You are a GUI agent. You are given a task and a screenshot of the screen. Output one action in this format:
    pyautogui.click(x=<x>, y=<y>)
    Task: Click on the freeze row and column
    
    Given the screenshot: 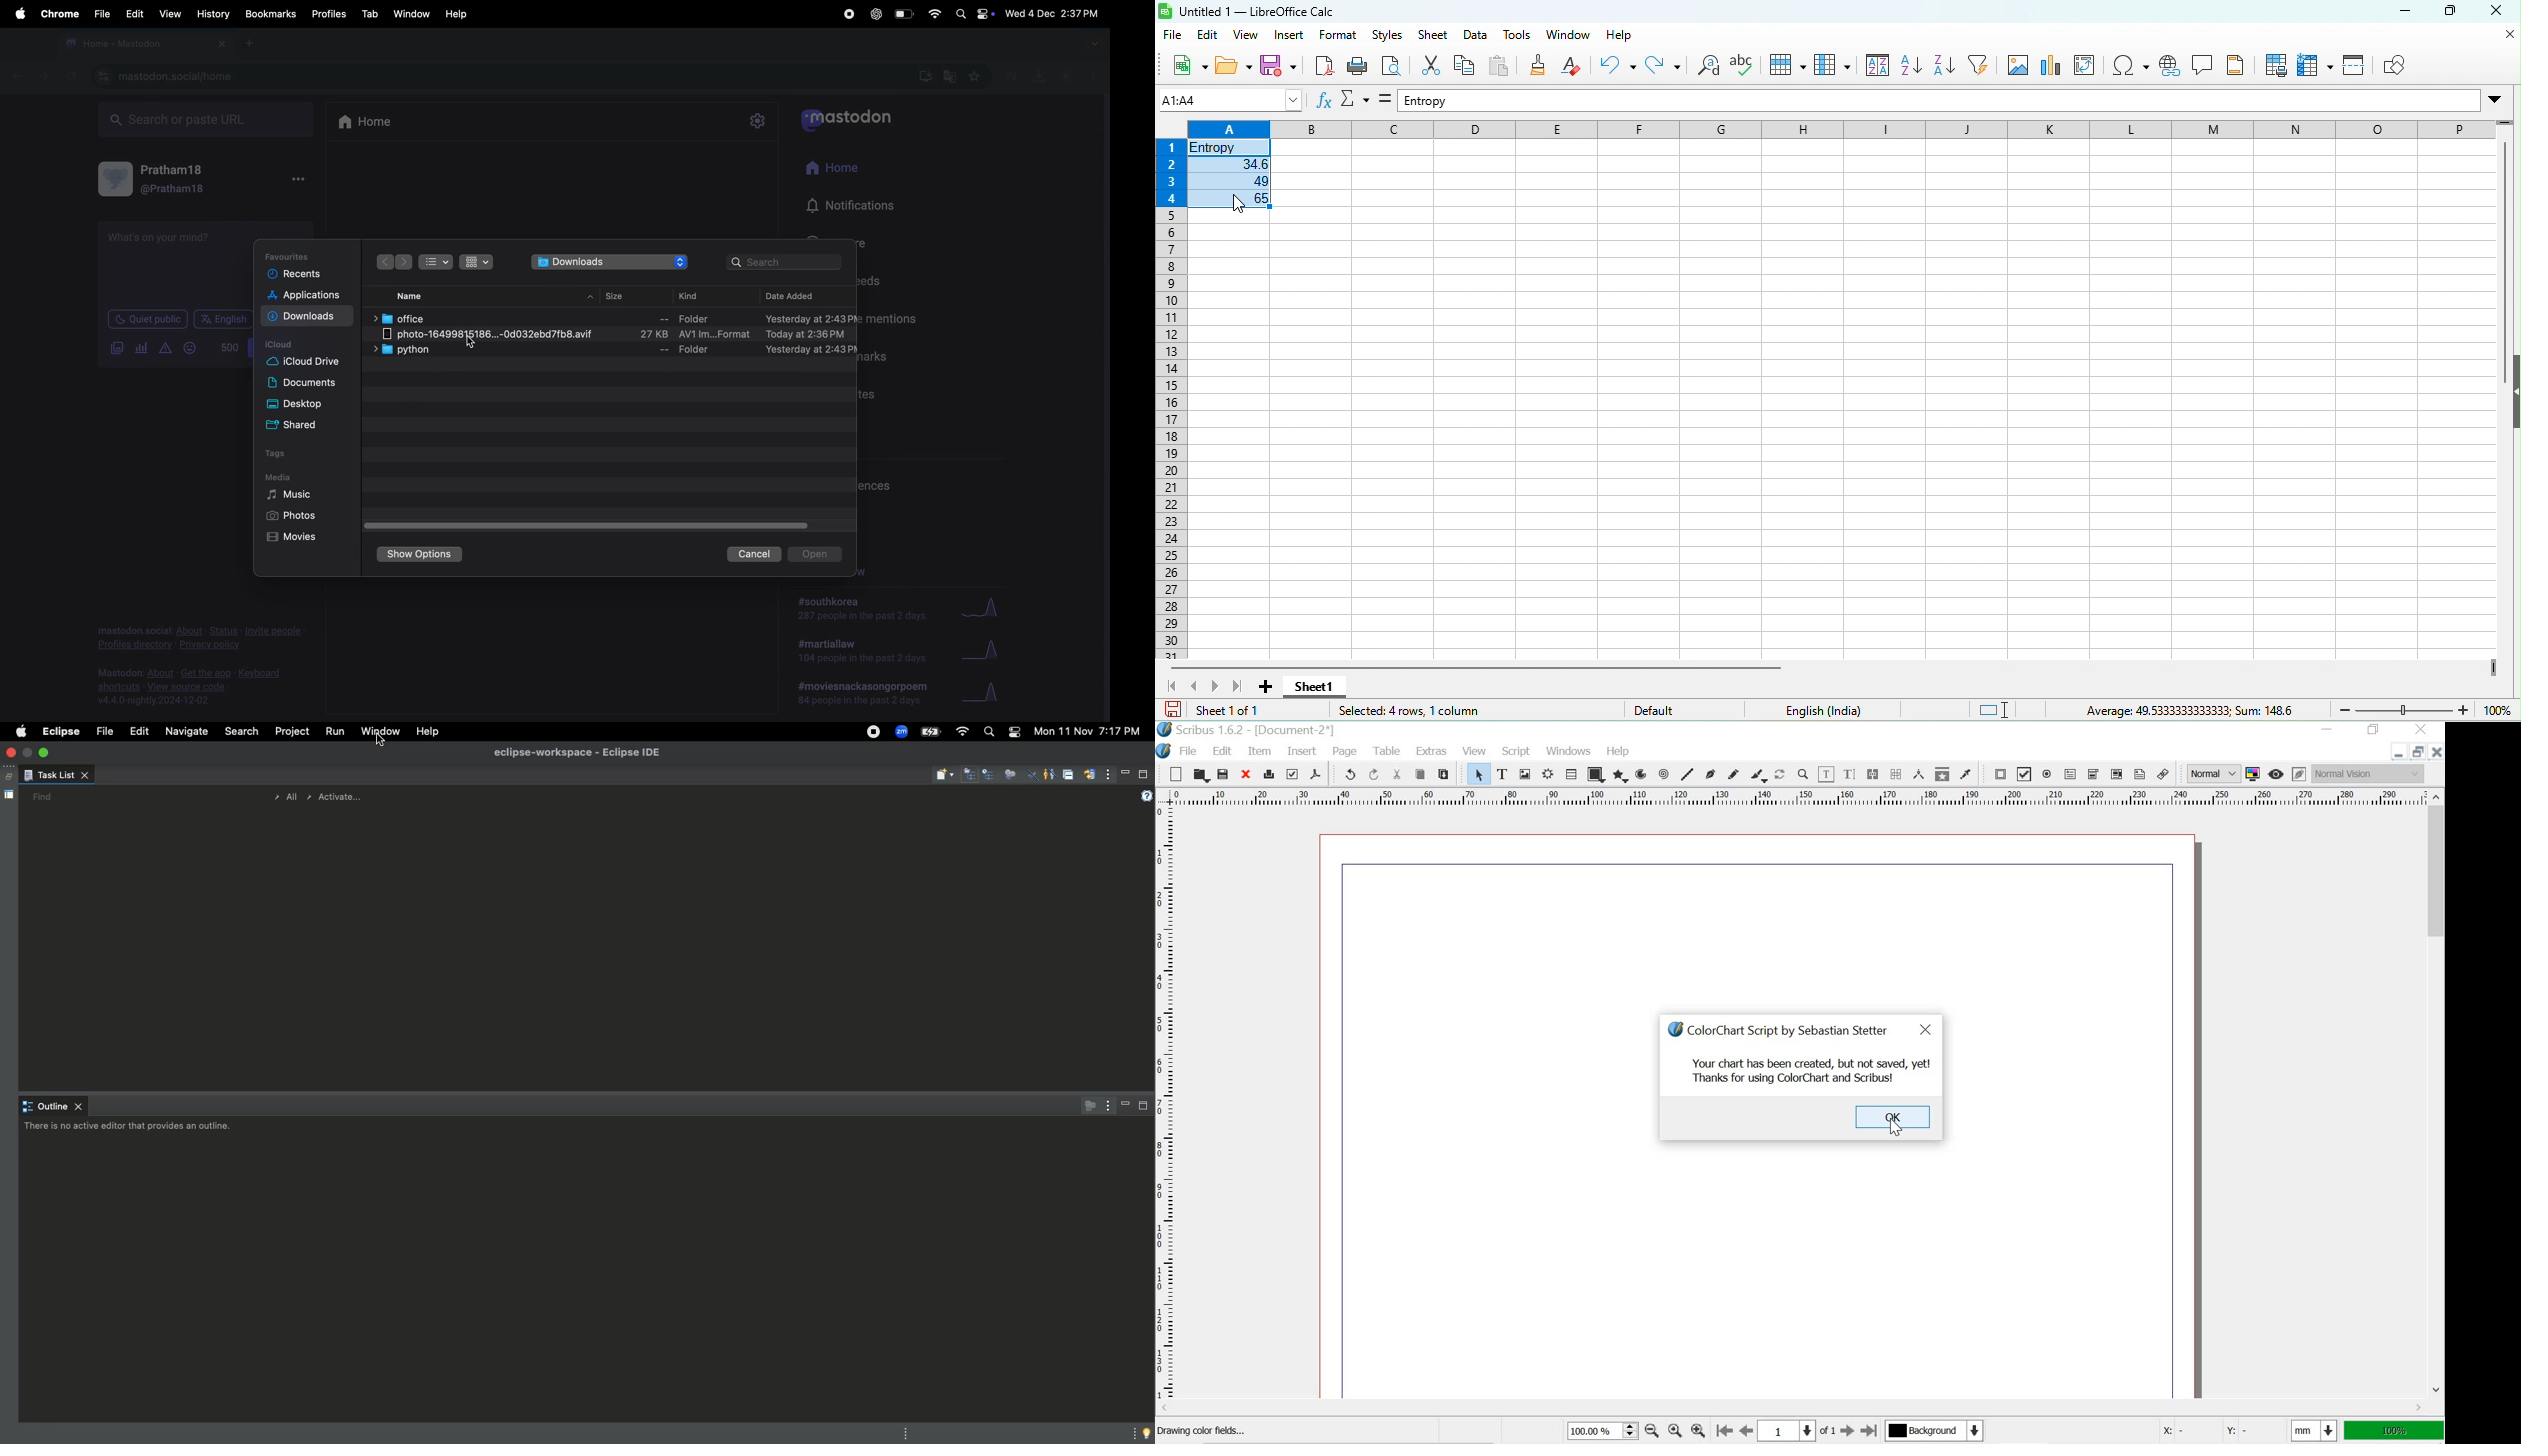 What is the action you would take?
    pyautogui.click(x=2313, y=68)
    